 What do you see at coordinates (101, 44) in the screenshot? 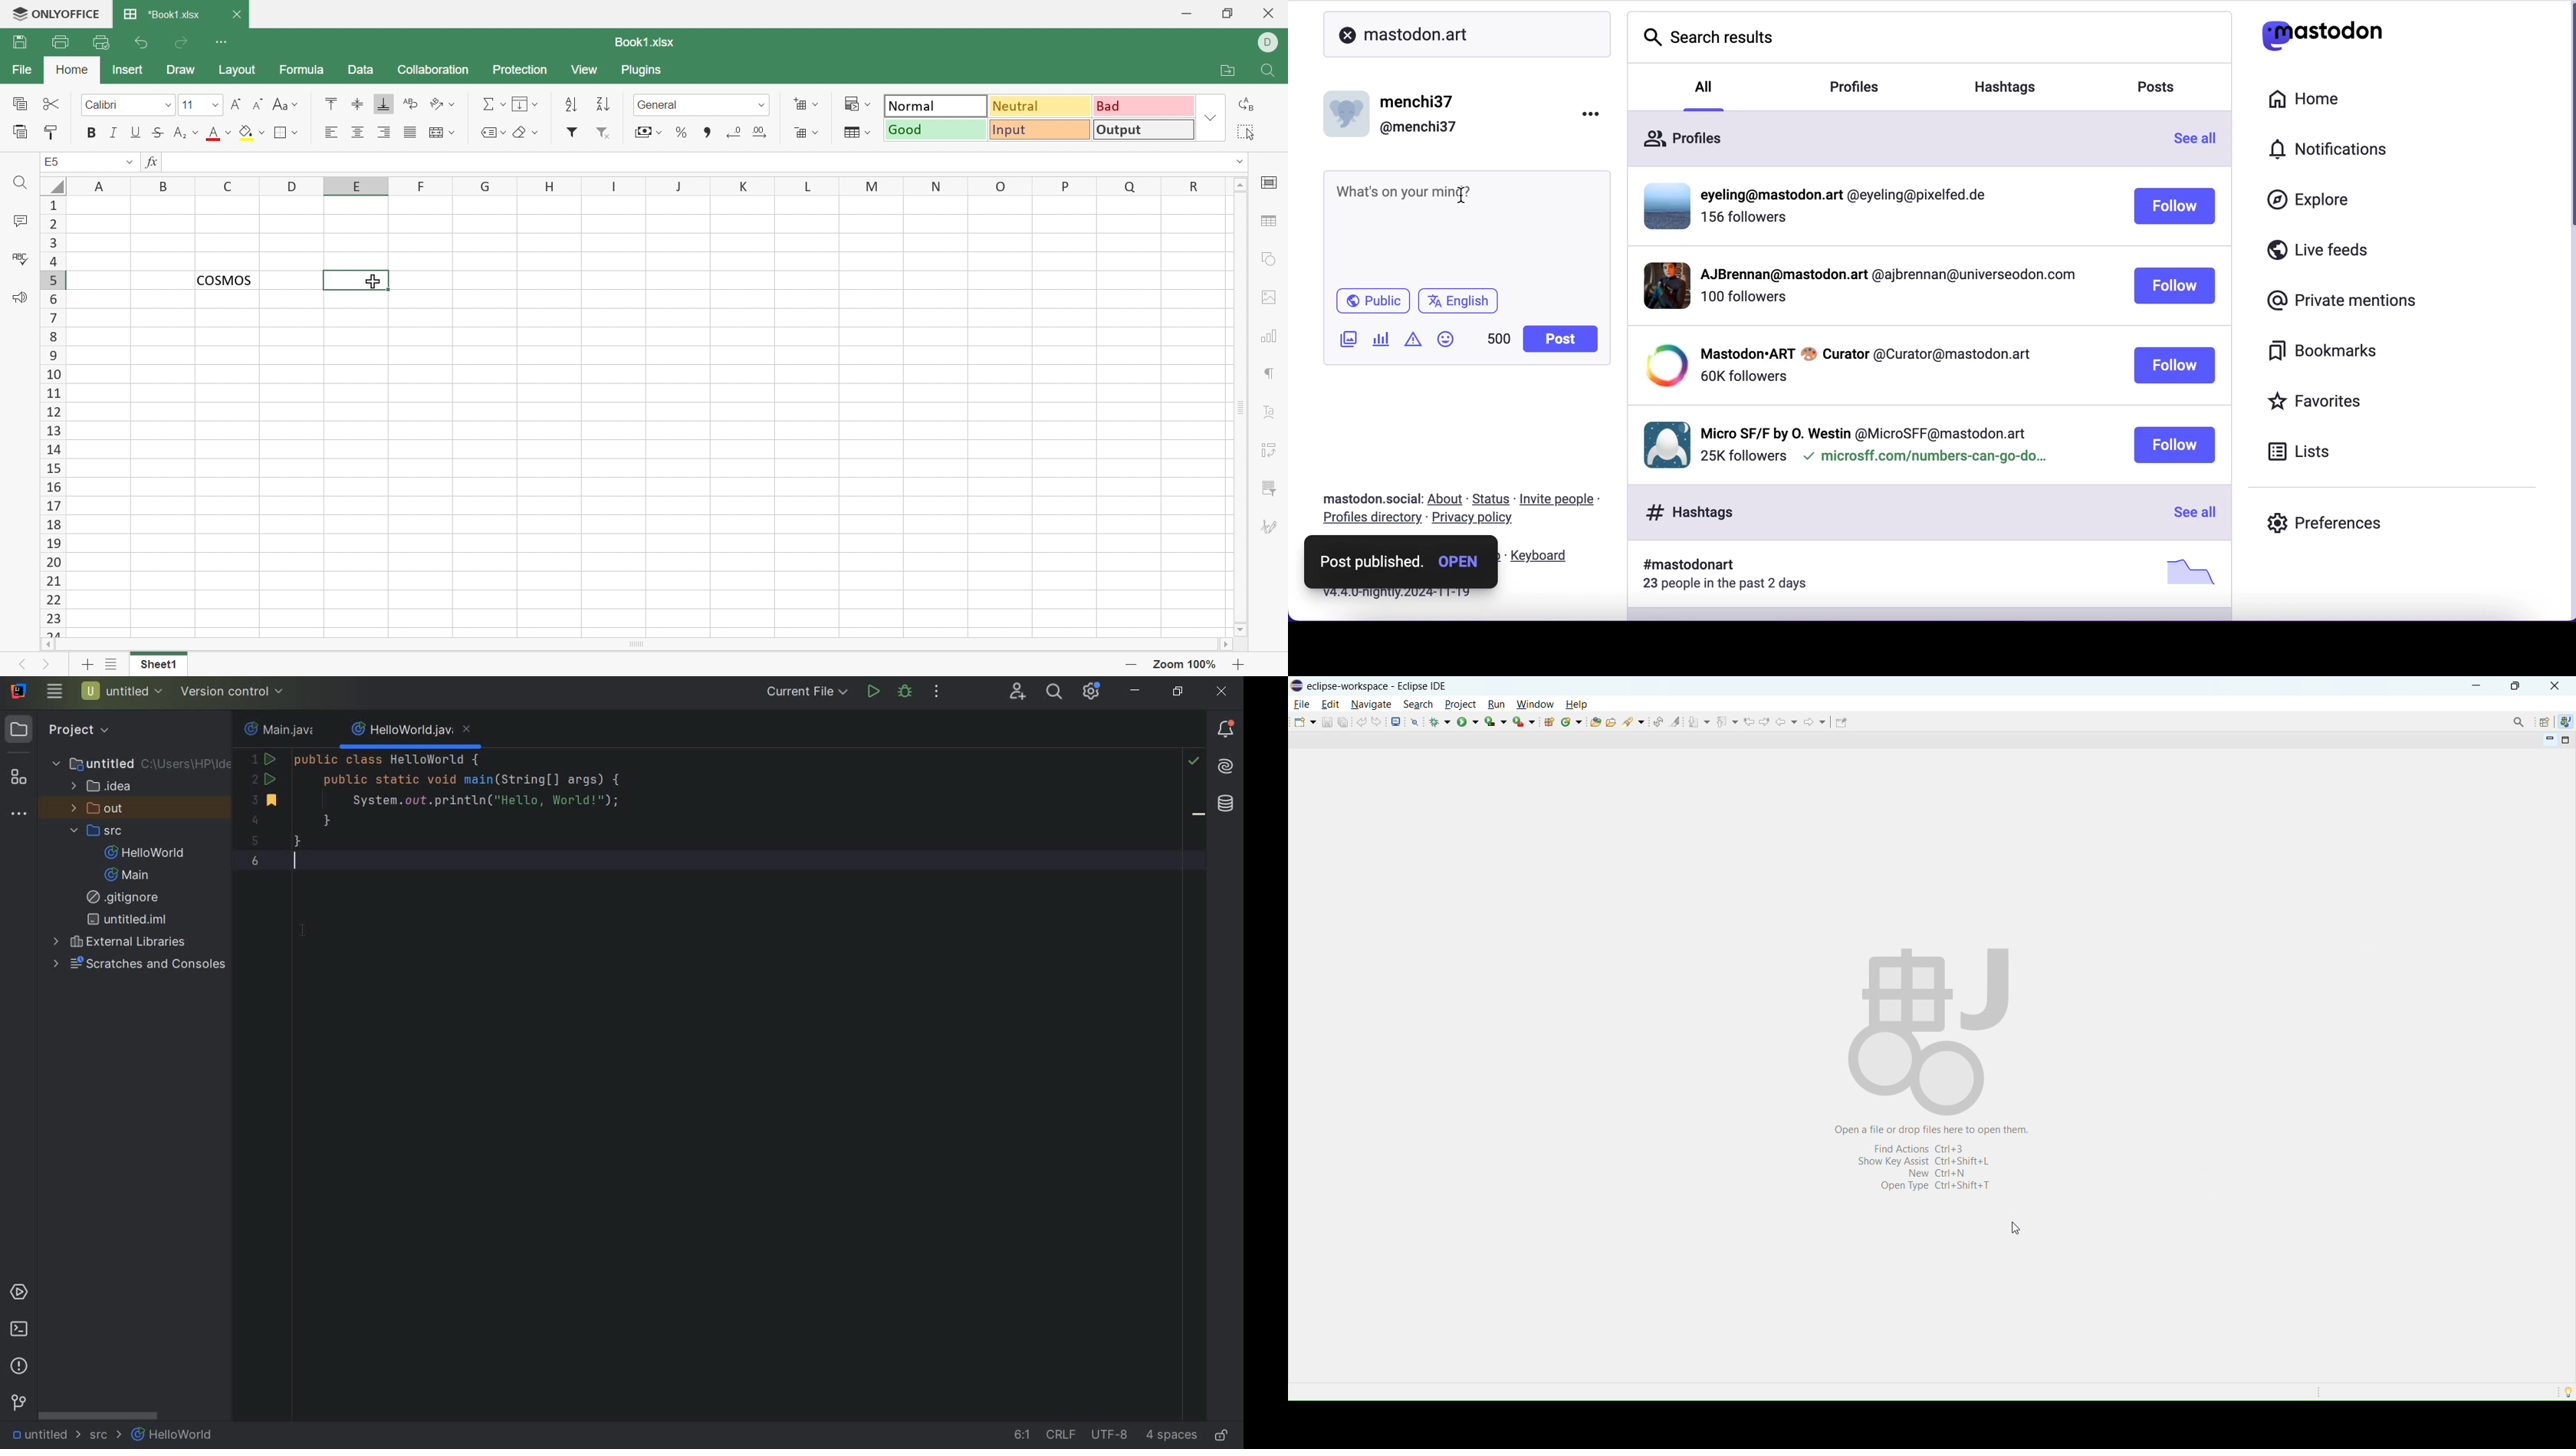
I see `Quick print` at bounding box center [101, 44].